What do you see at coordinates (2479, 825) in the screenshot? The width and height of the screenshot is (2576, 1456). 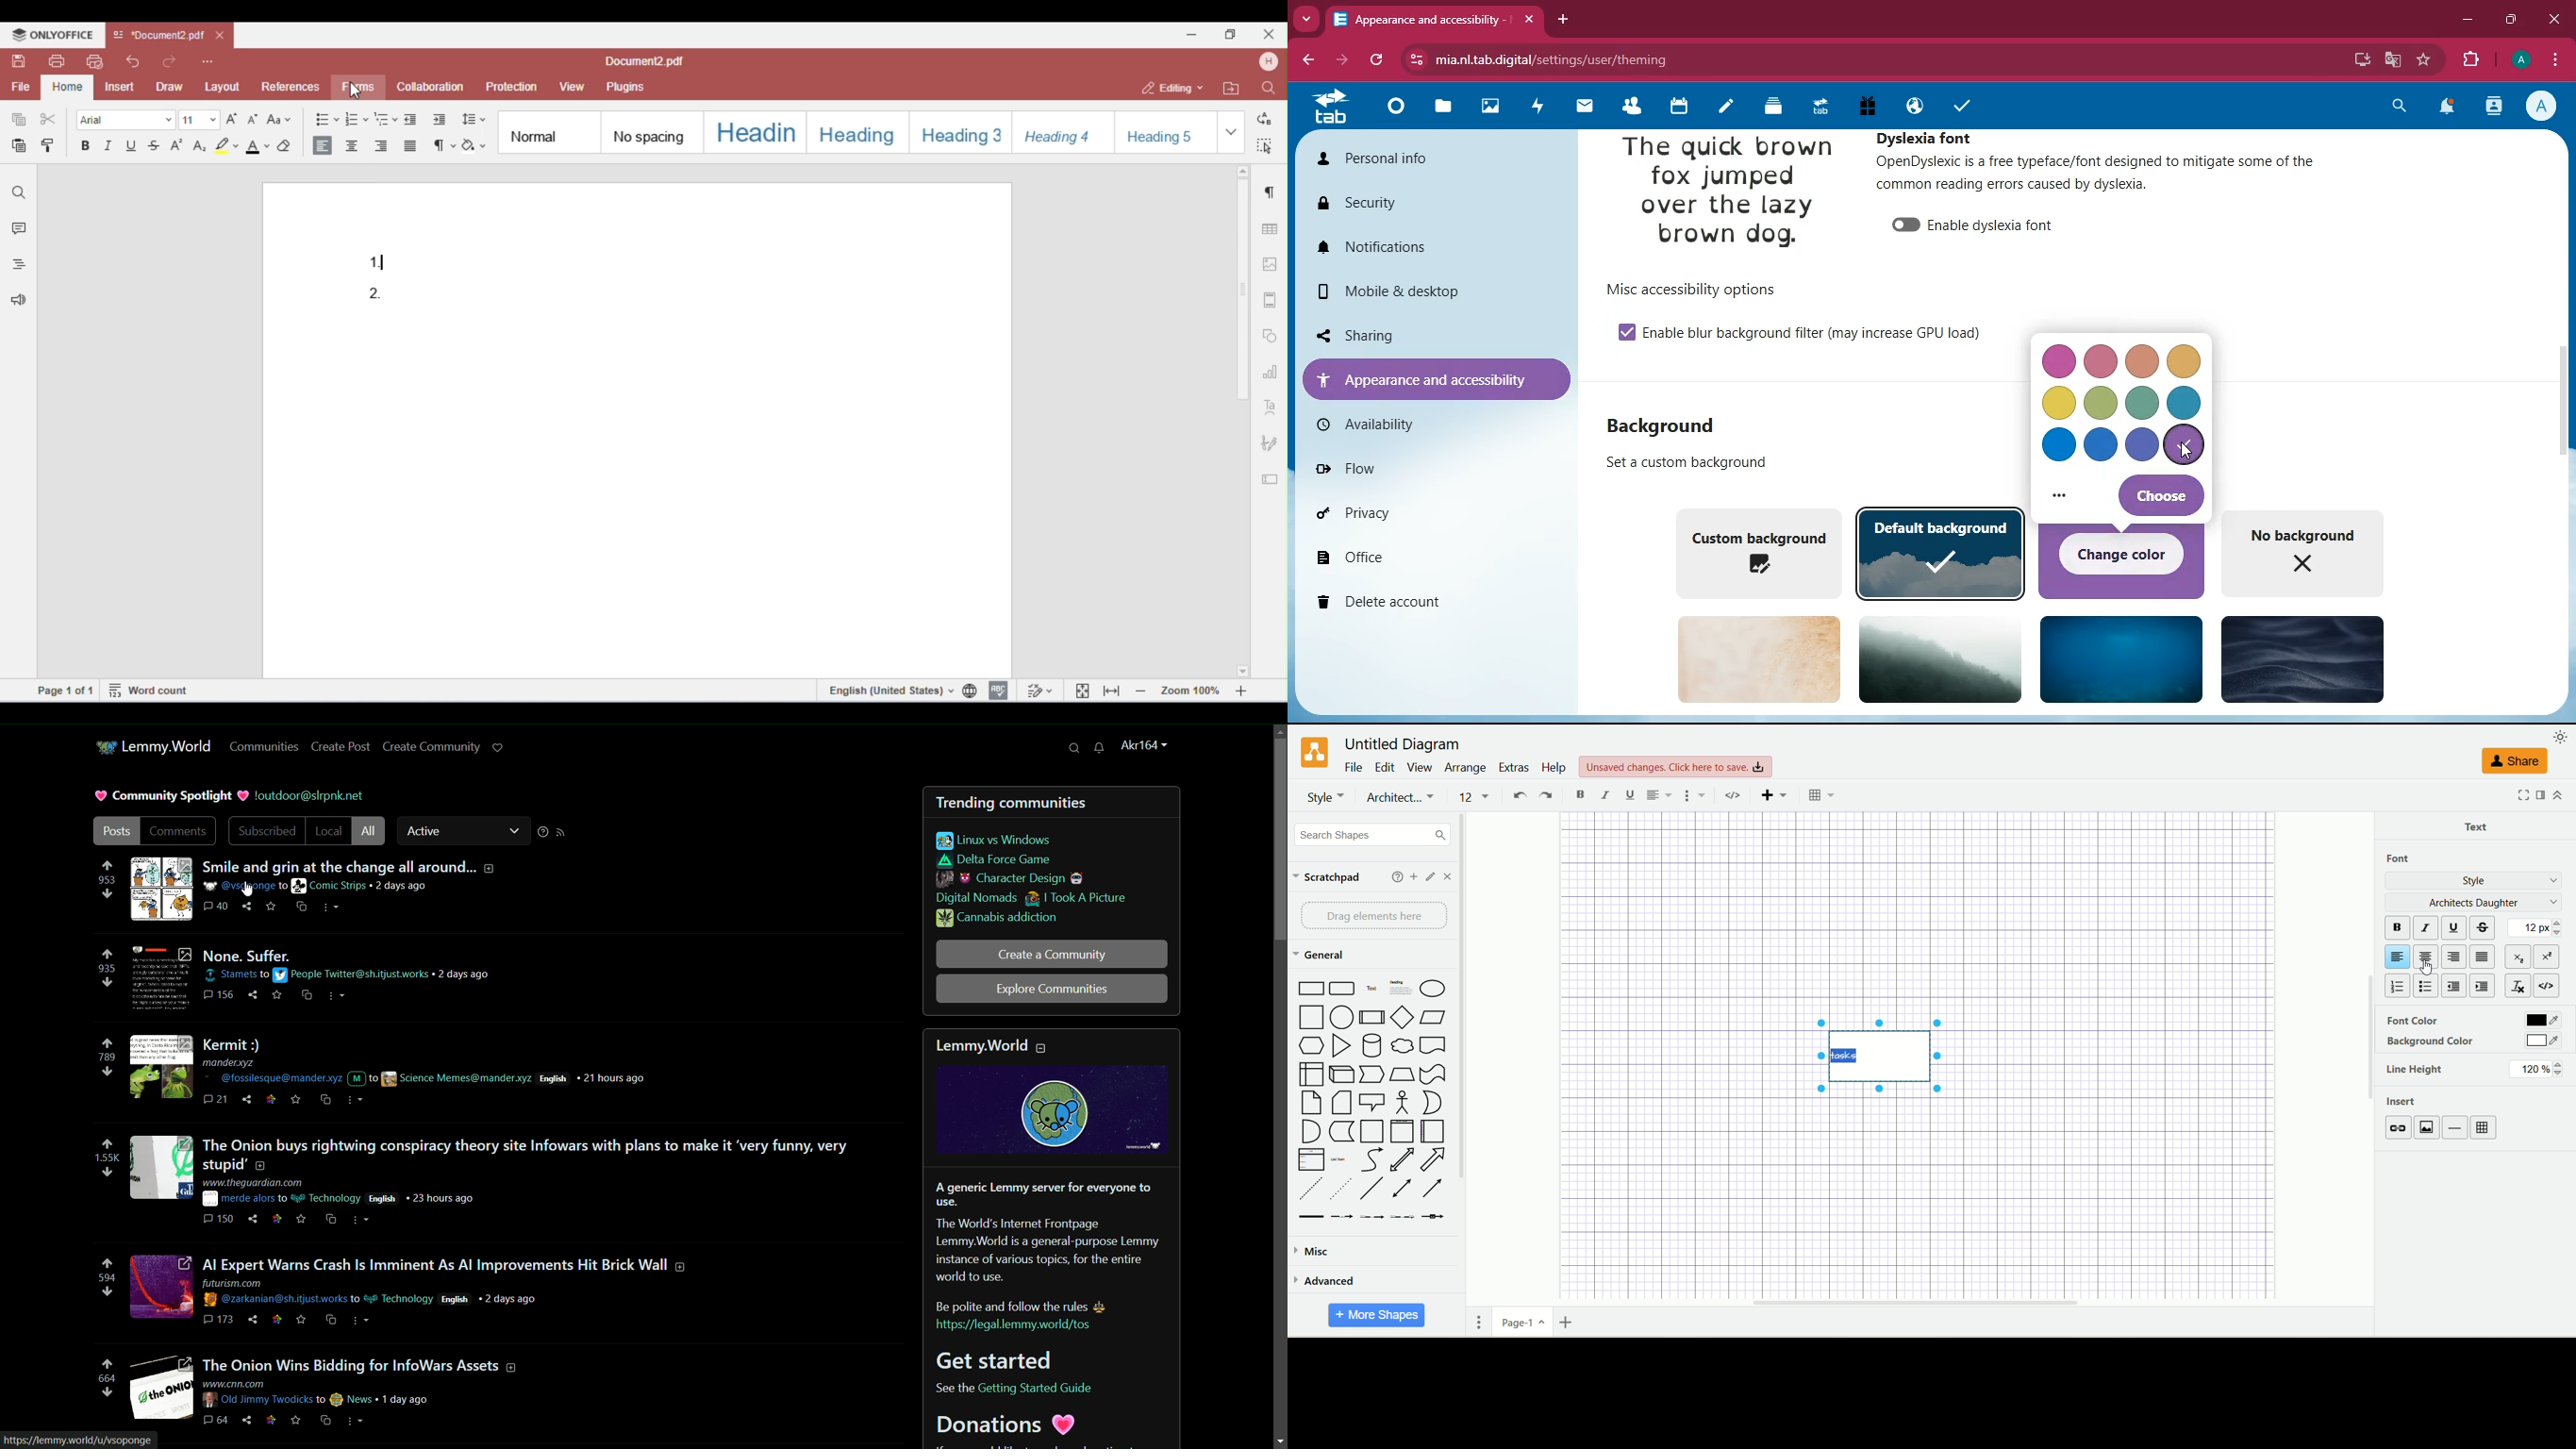 I see `text` at bounding box center [2479, 825].